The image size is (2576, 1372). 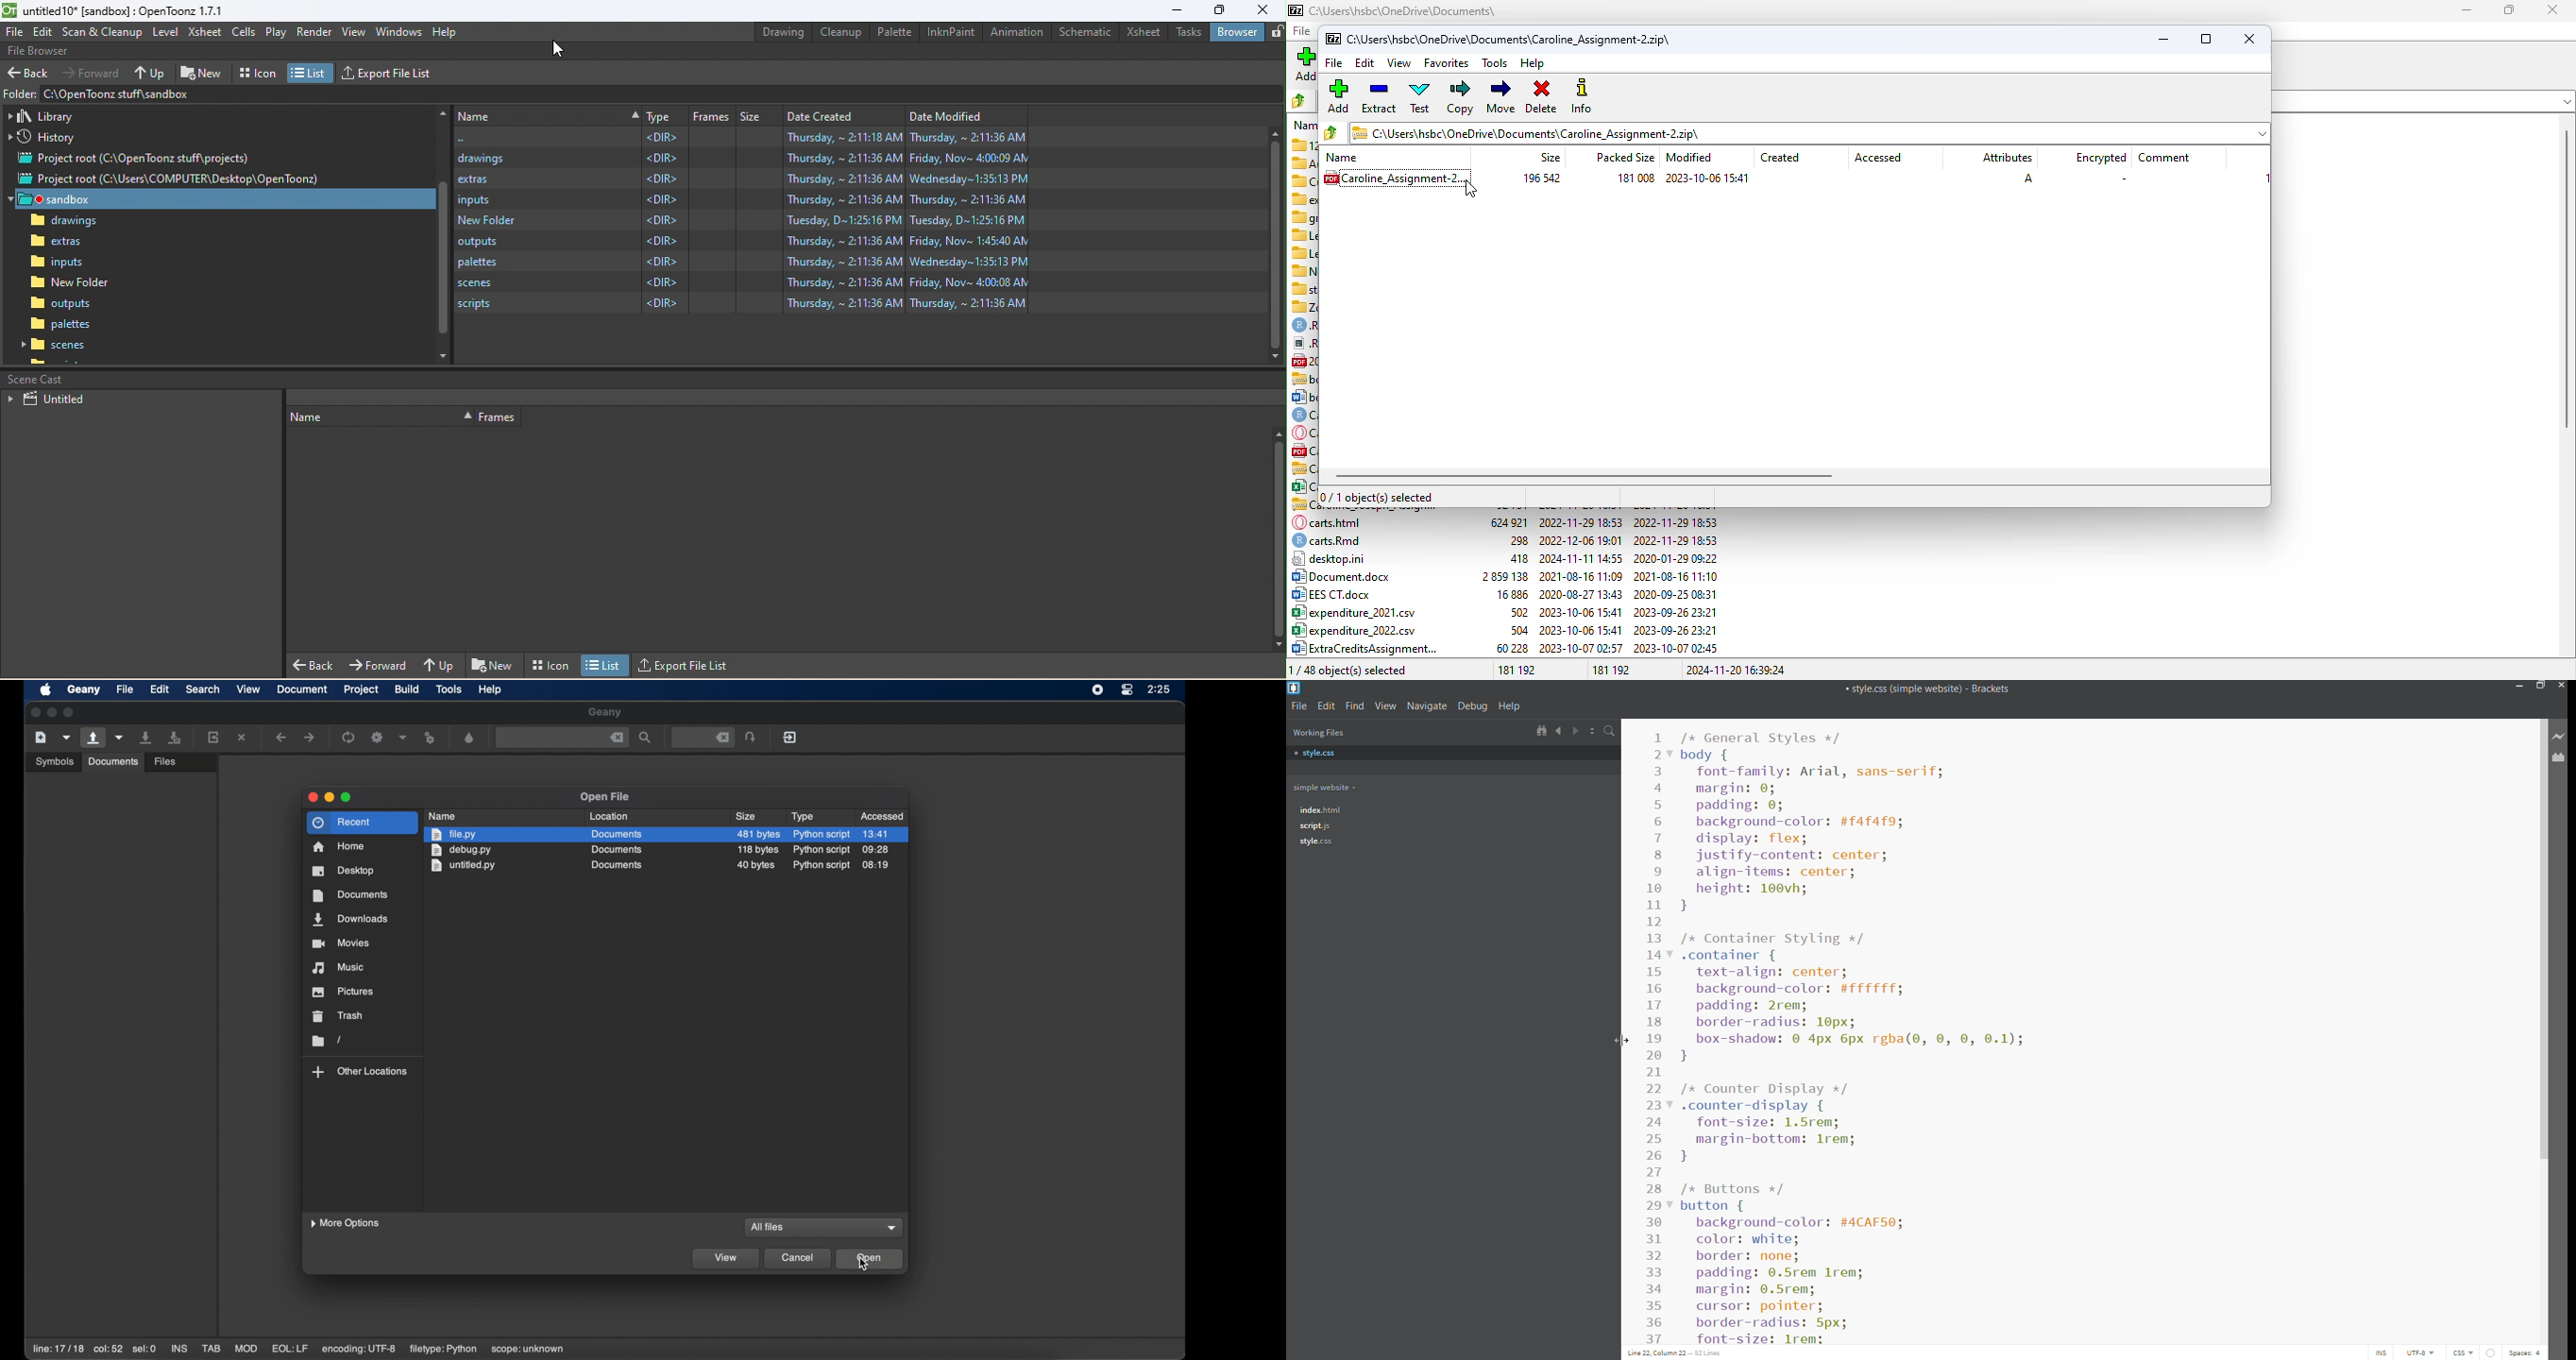 I want to click on 181 192, so click(x=1612, y=670).